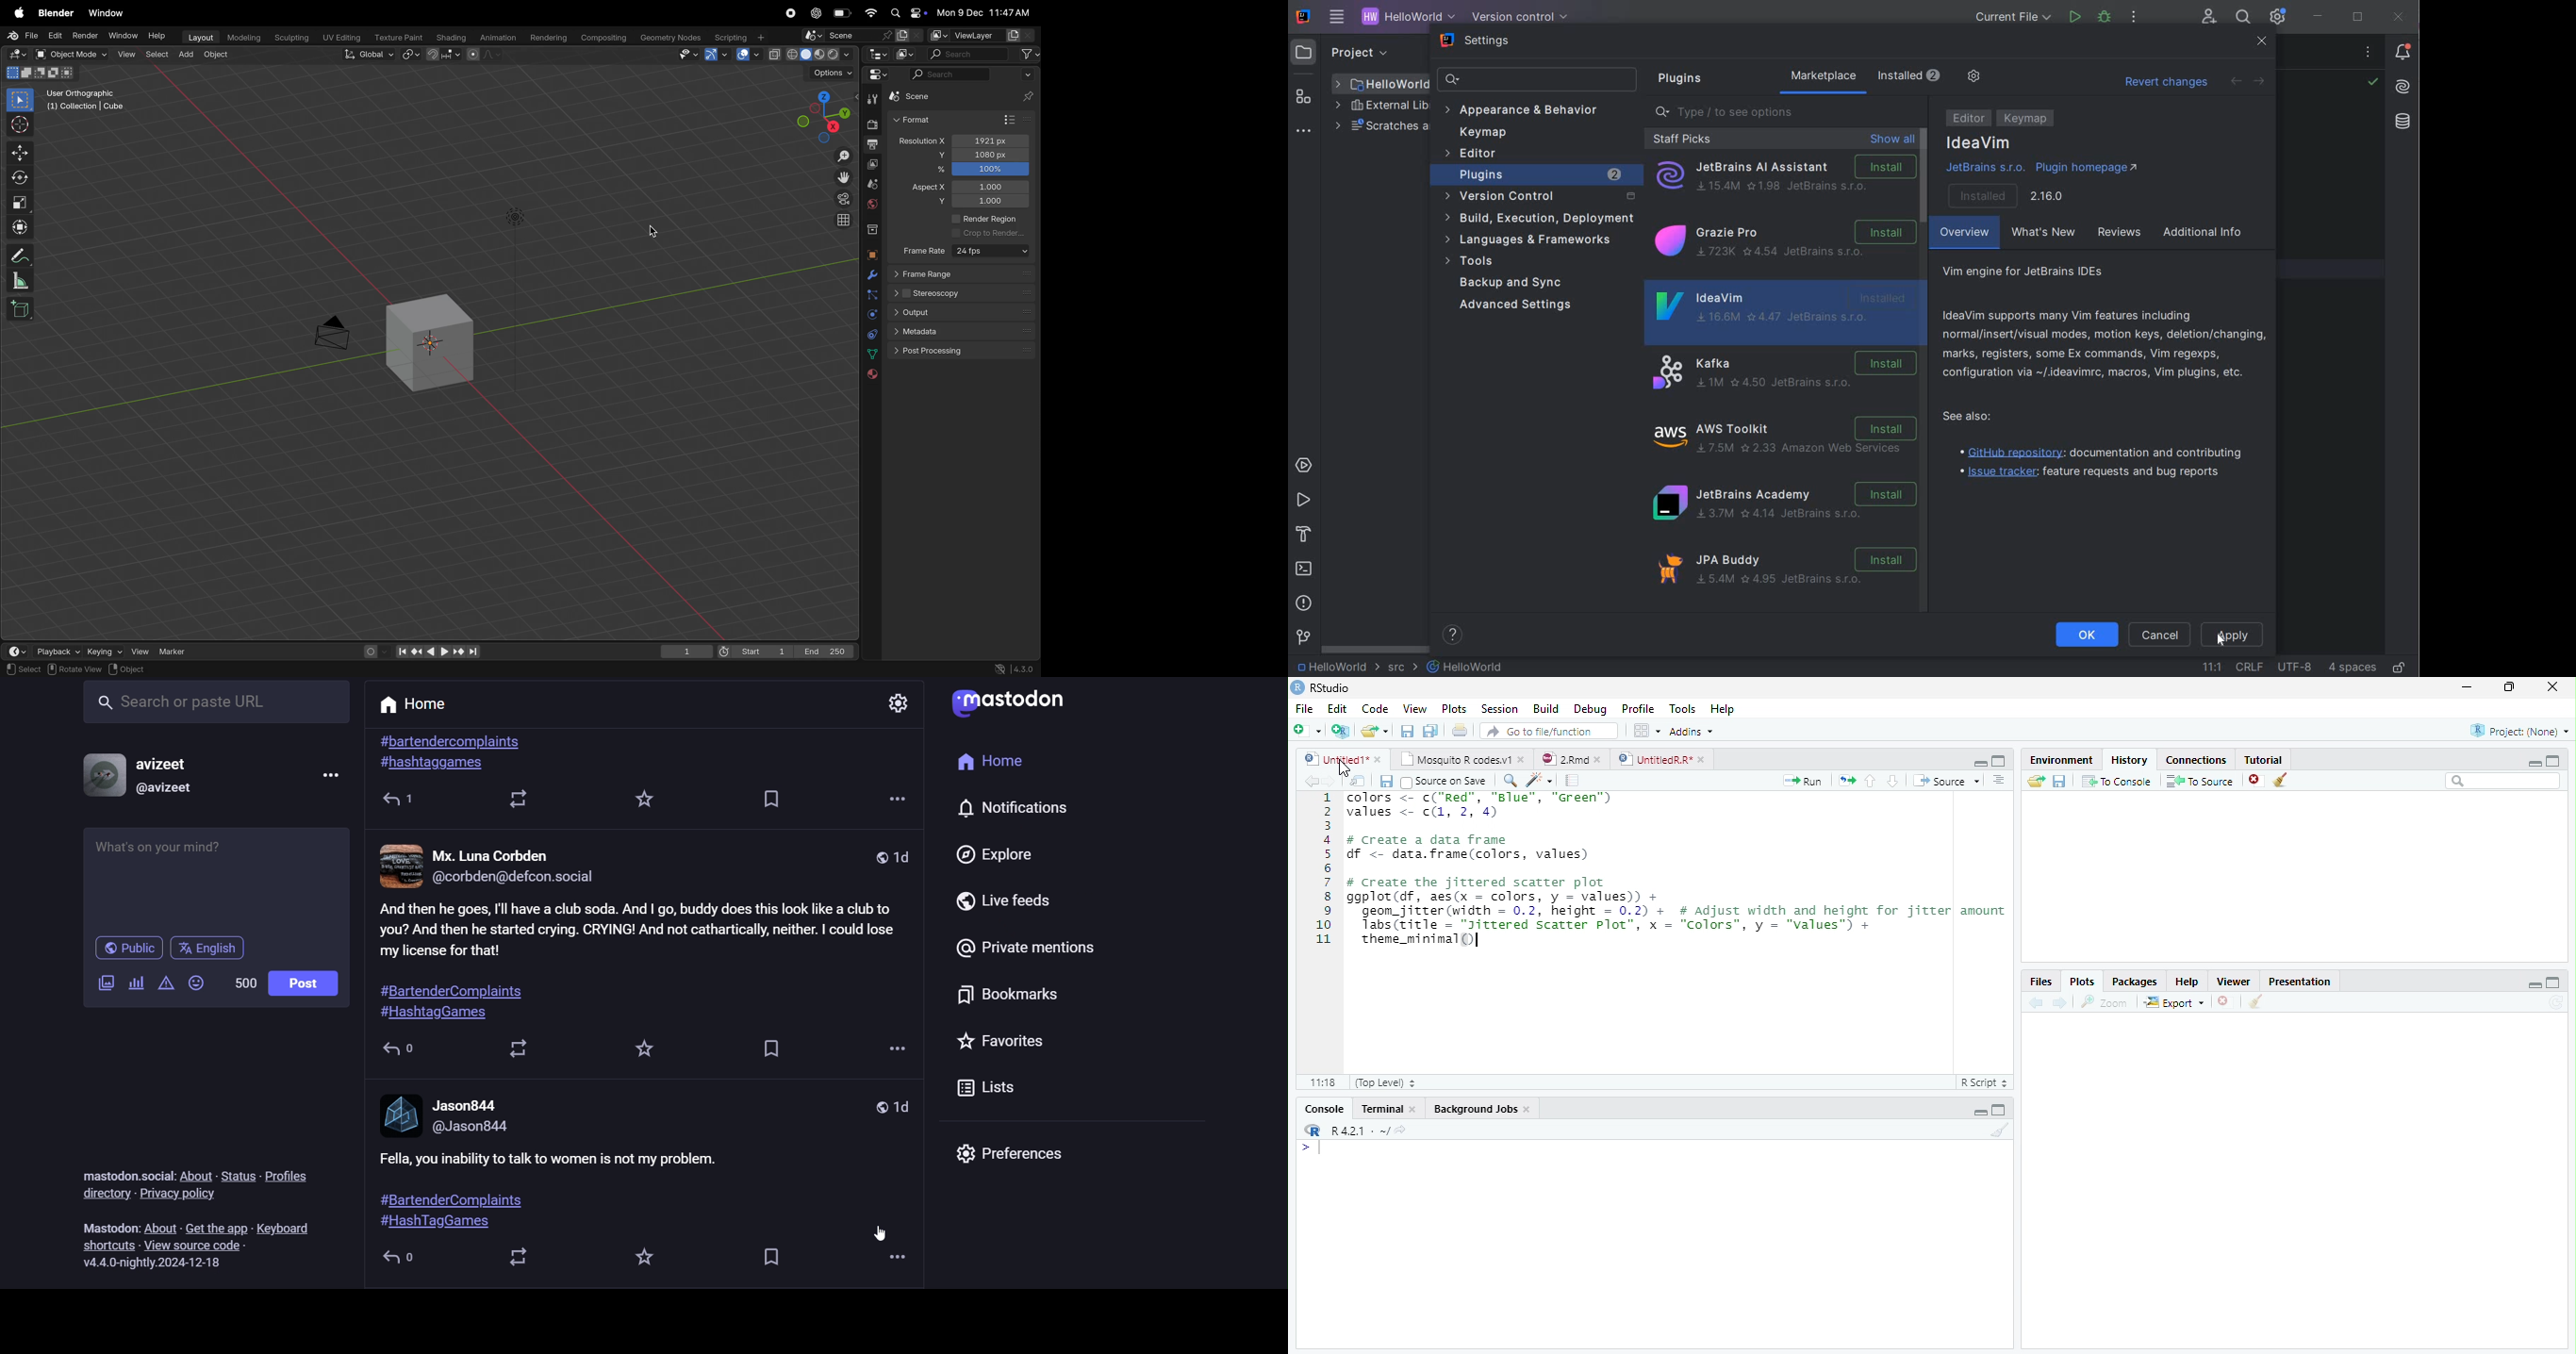  Describe the element at coordinates (1305, 709) in the screenshot. I see `File` at that location.